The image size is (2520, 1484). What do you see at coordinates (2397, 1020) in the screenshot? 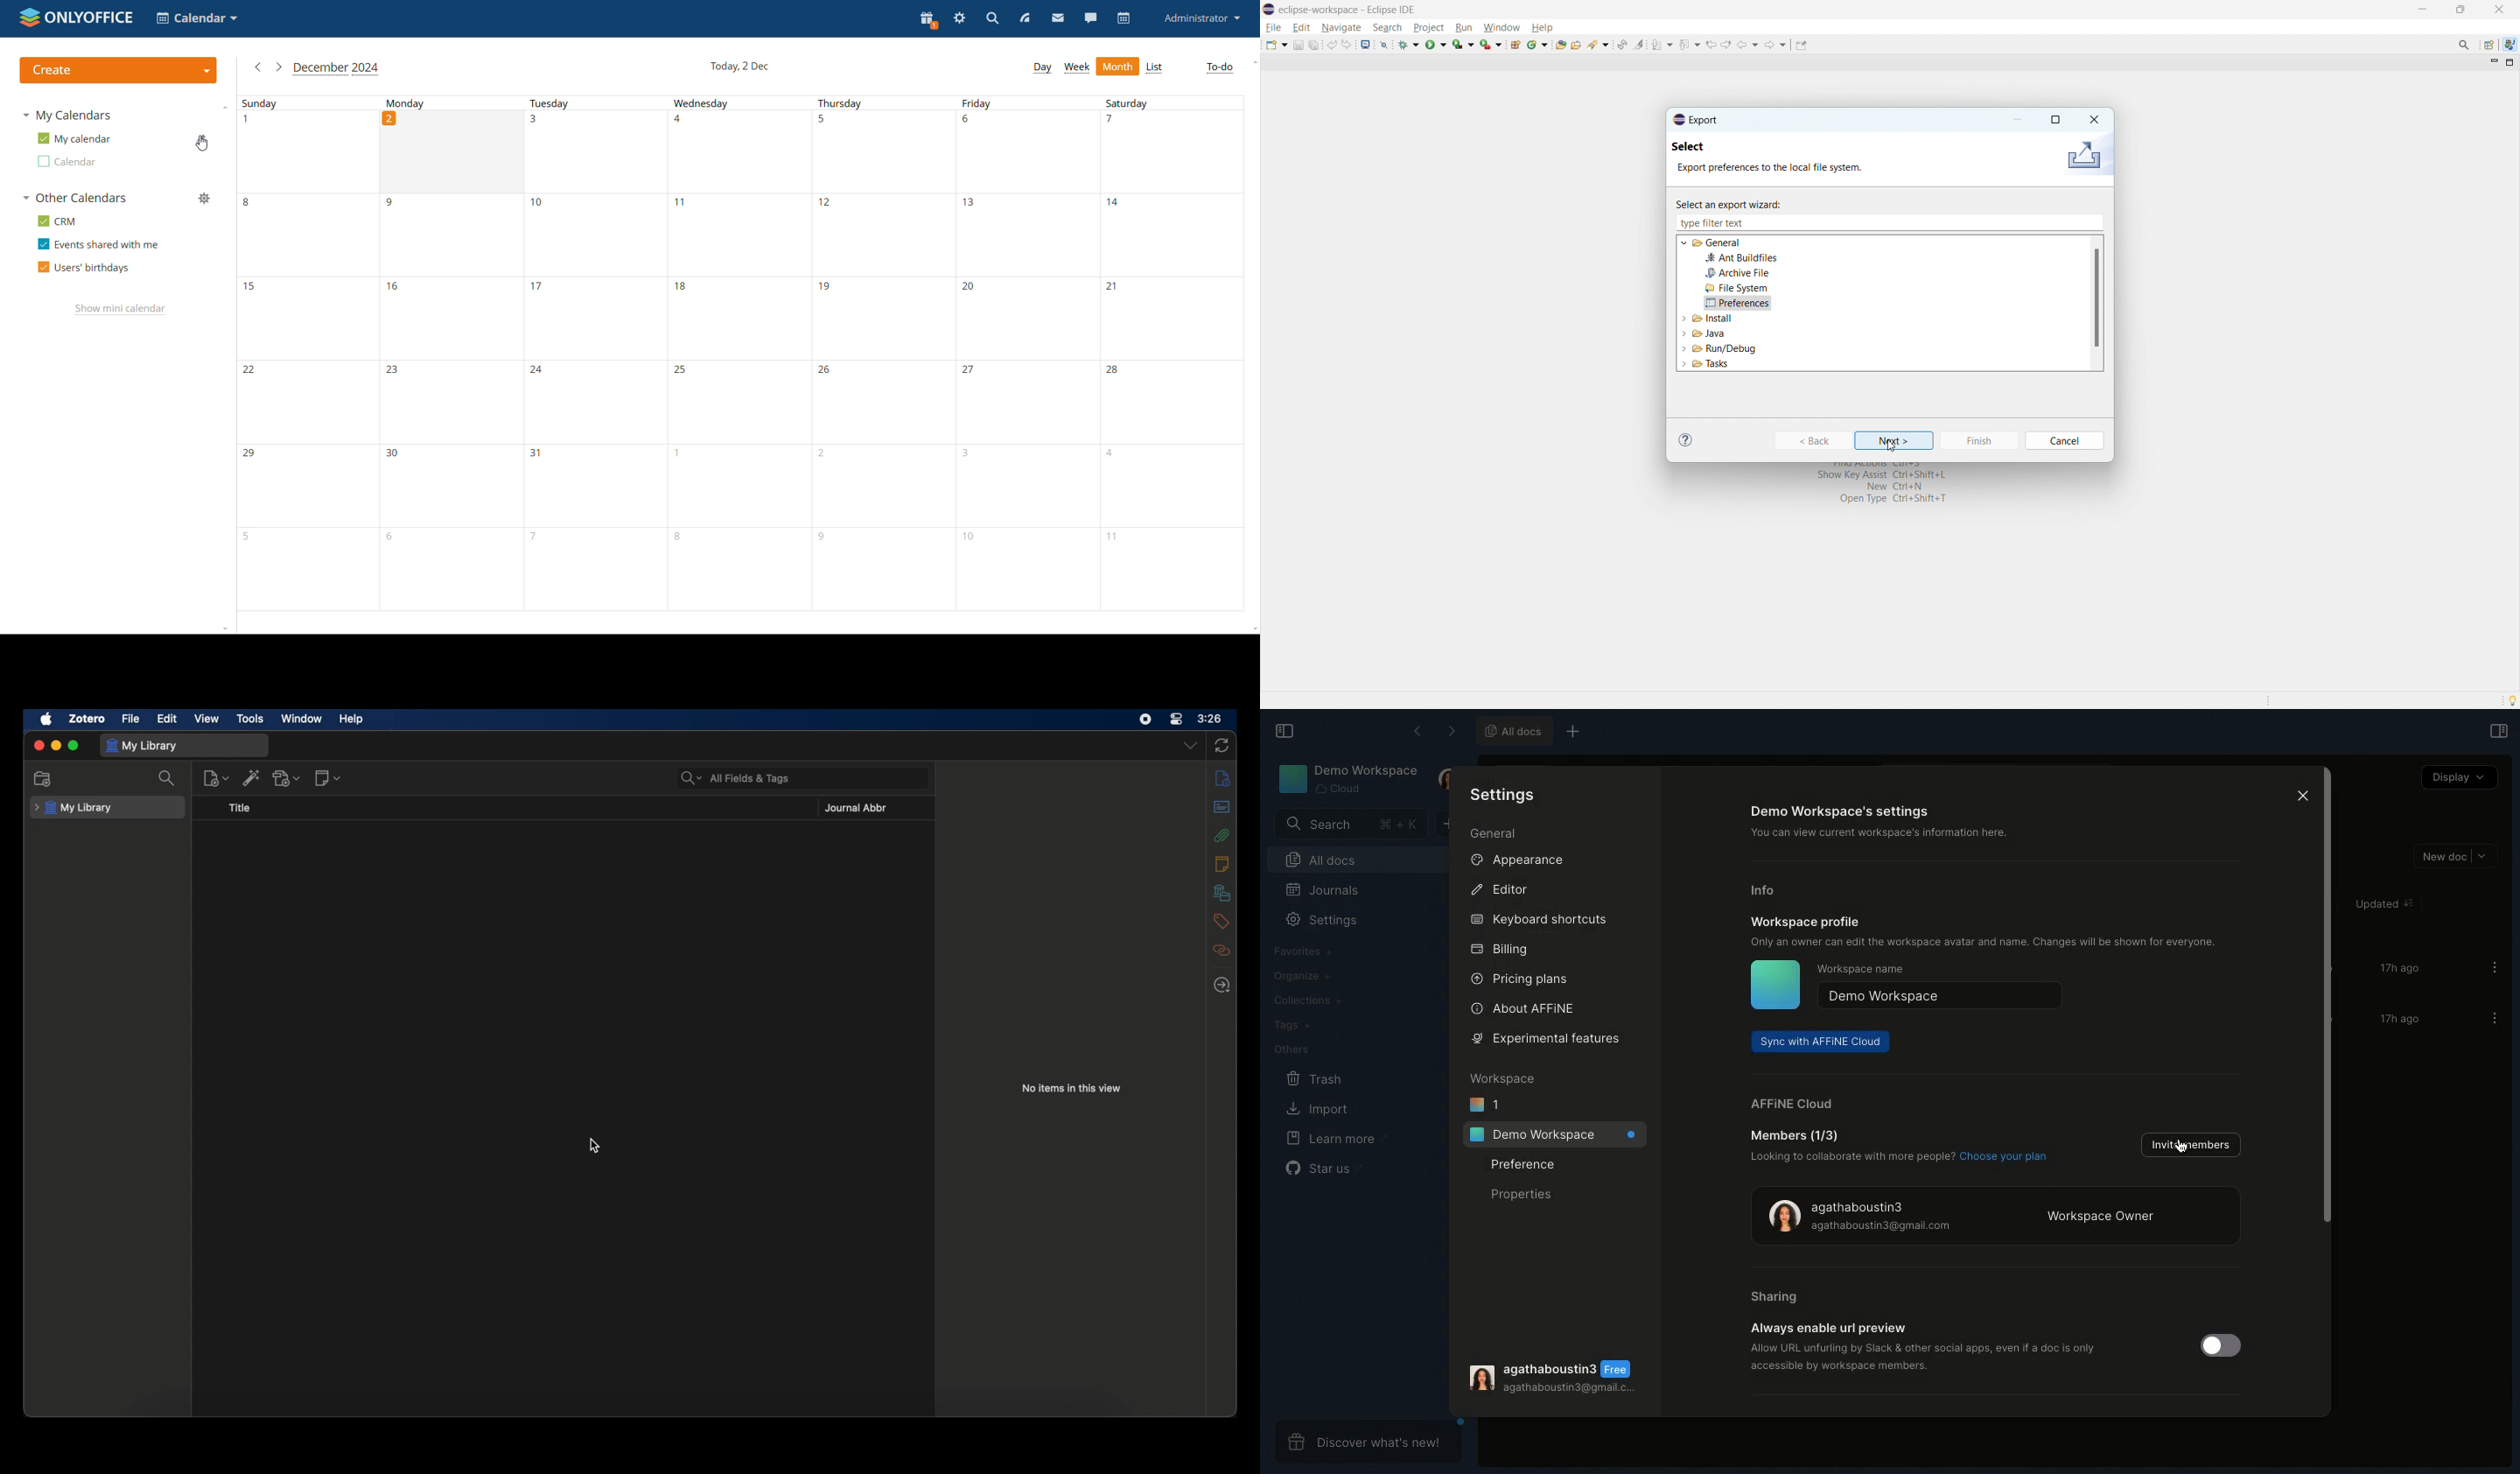
I see `17h ago` at bounding box center [2397, 1020].